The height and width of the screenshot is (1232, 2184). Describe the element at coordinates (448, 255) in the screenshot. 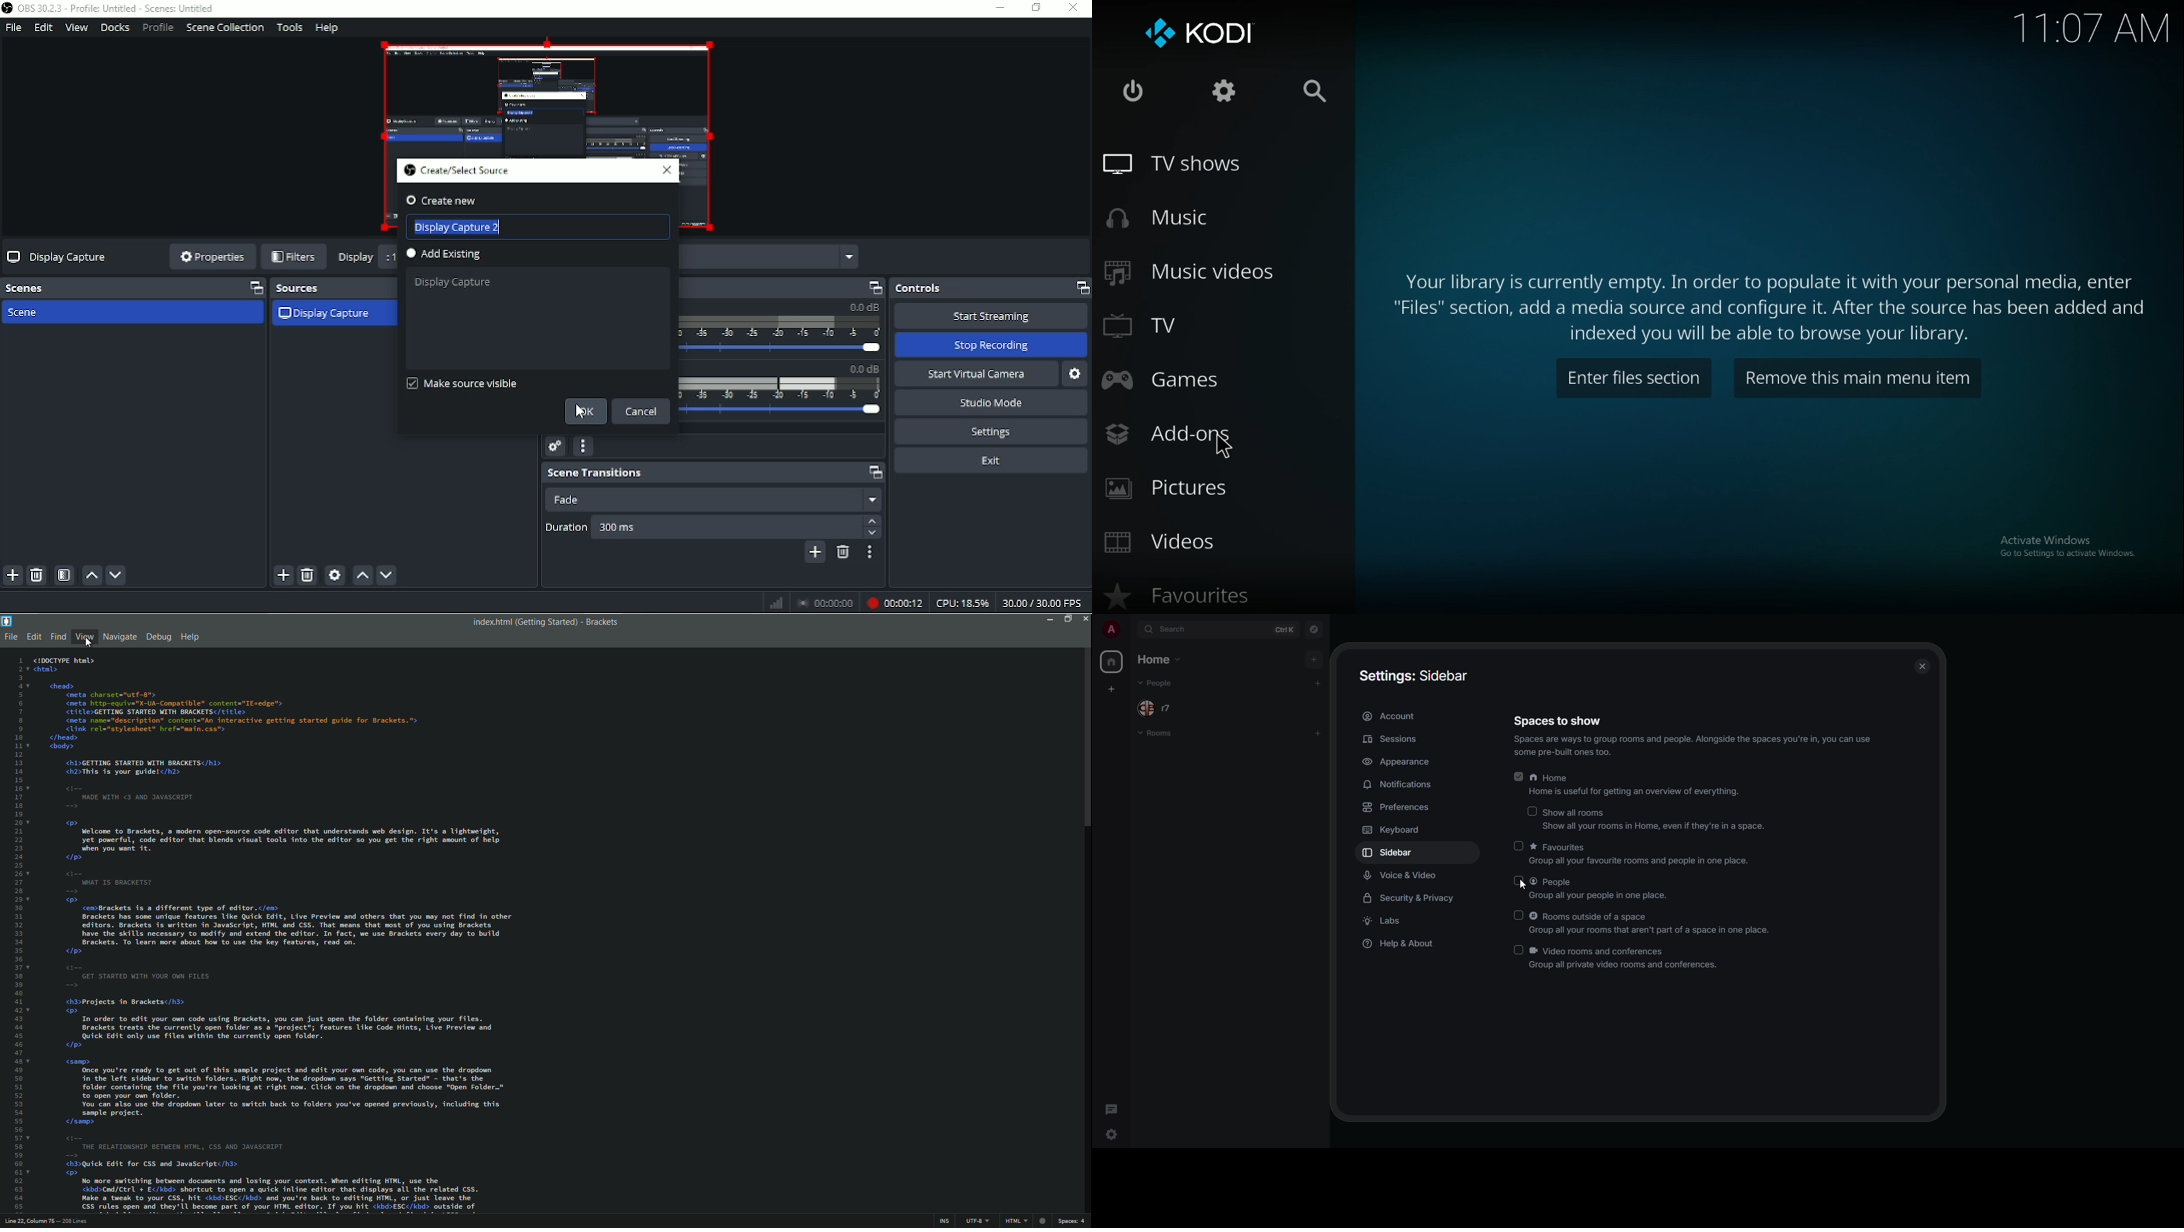

I see `Add Existing` at that location.